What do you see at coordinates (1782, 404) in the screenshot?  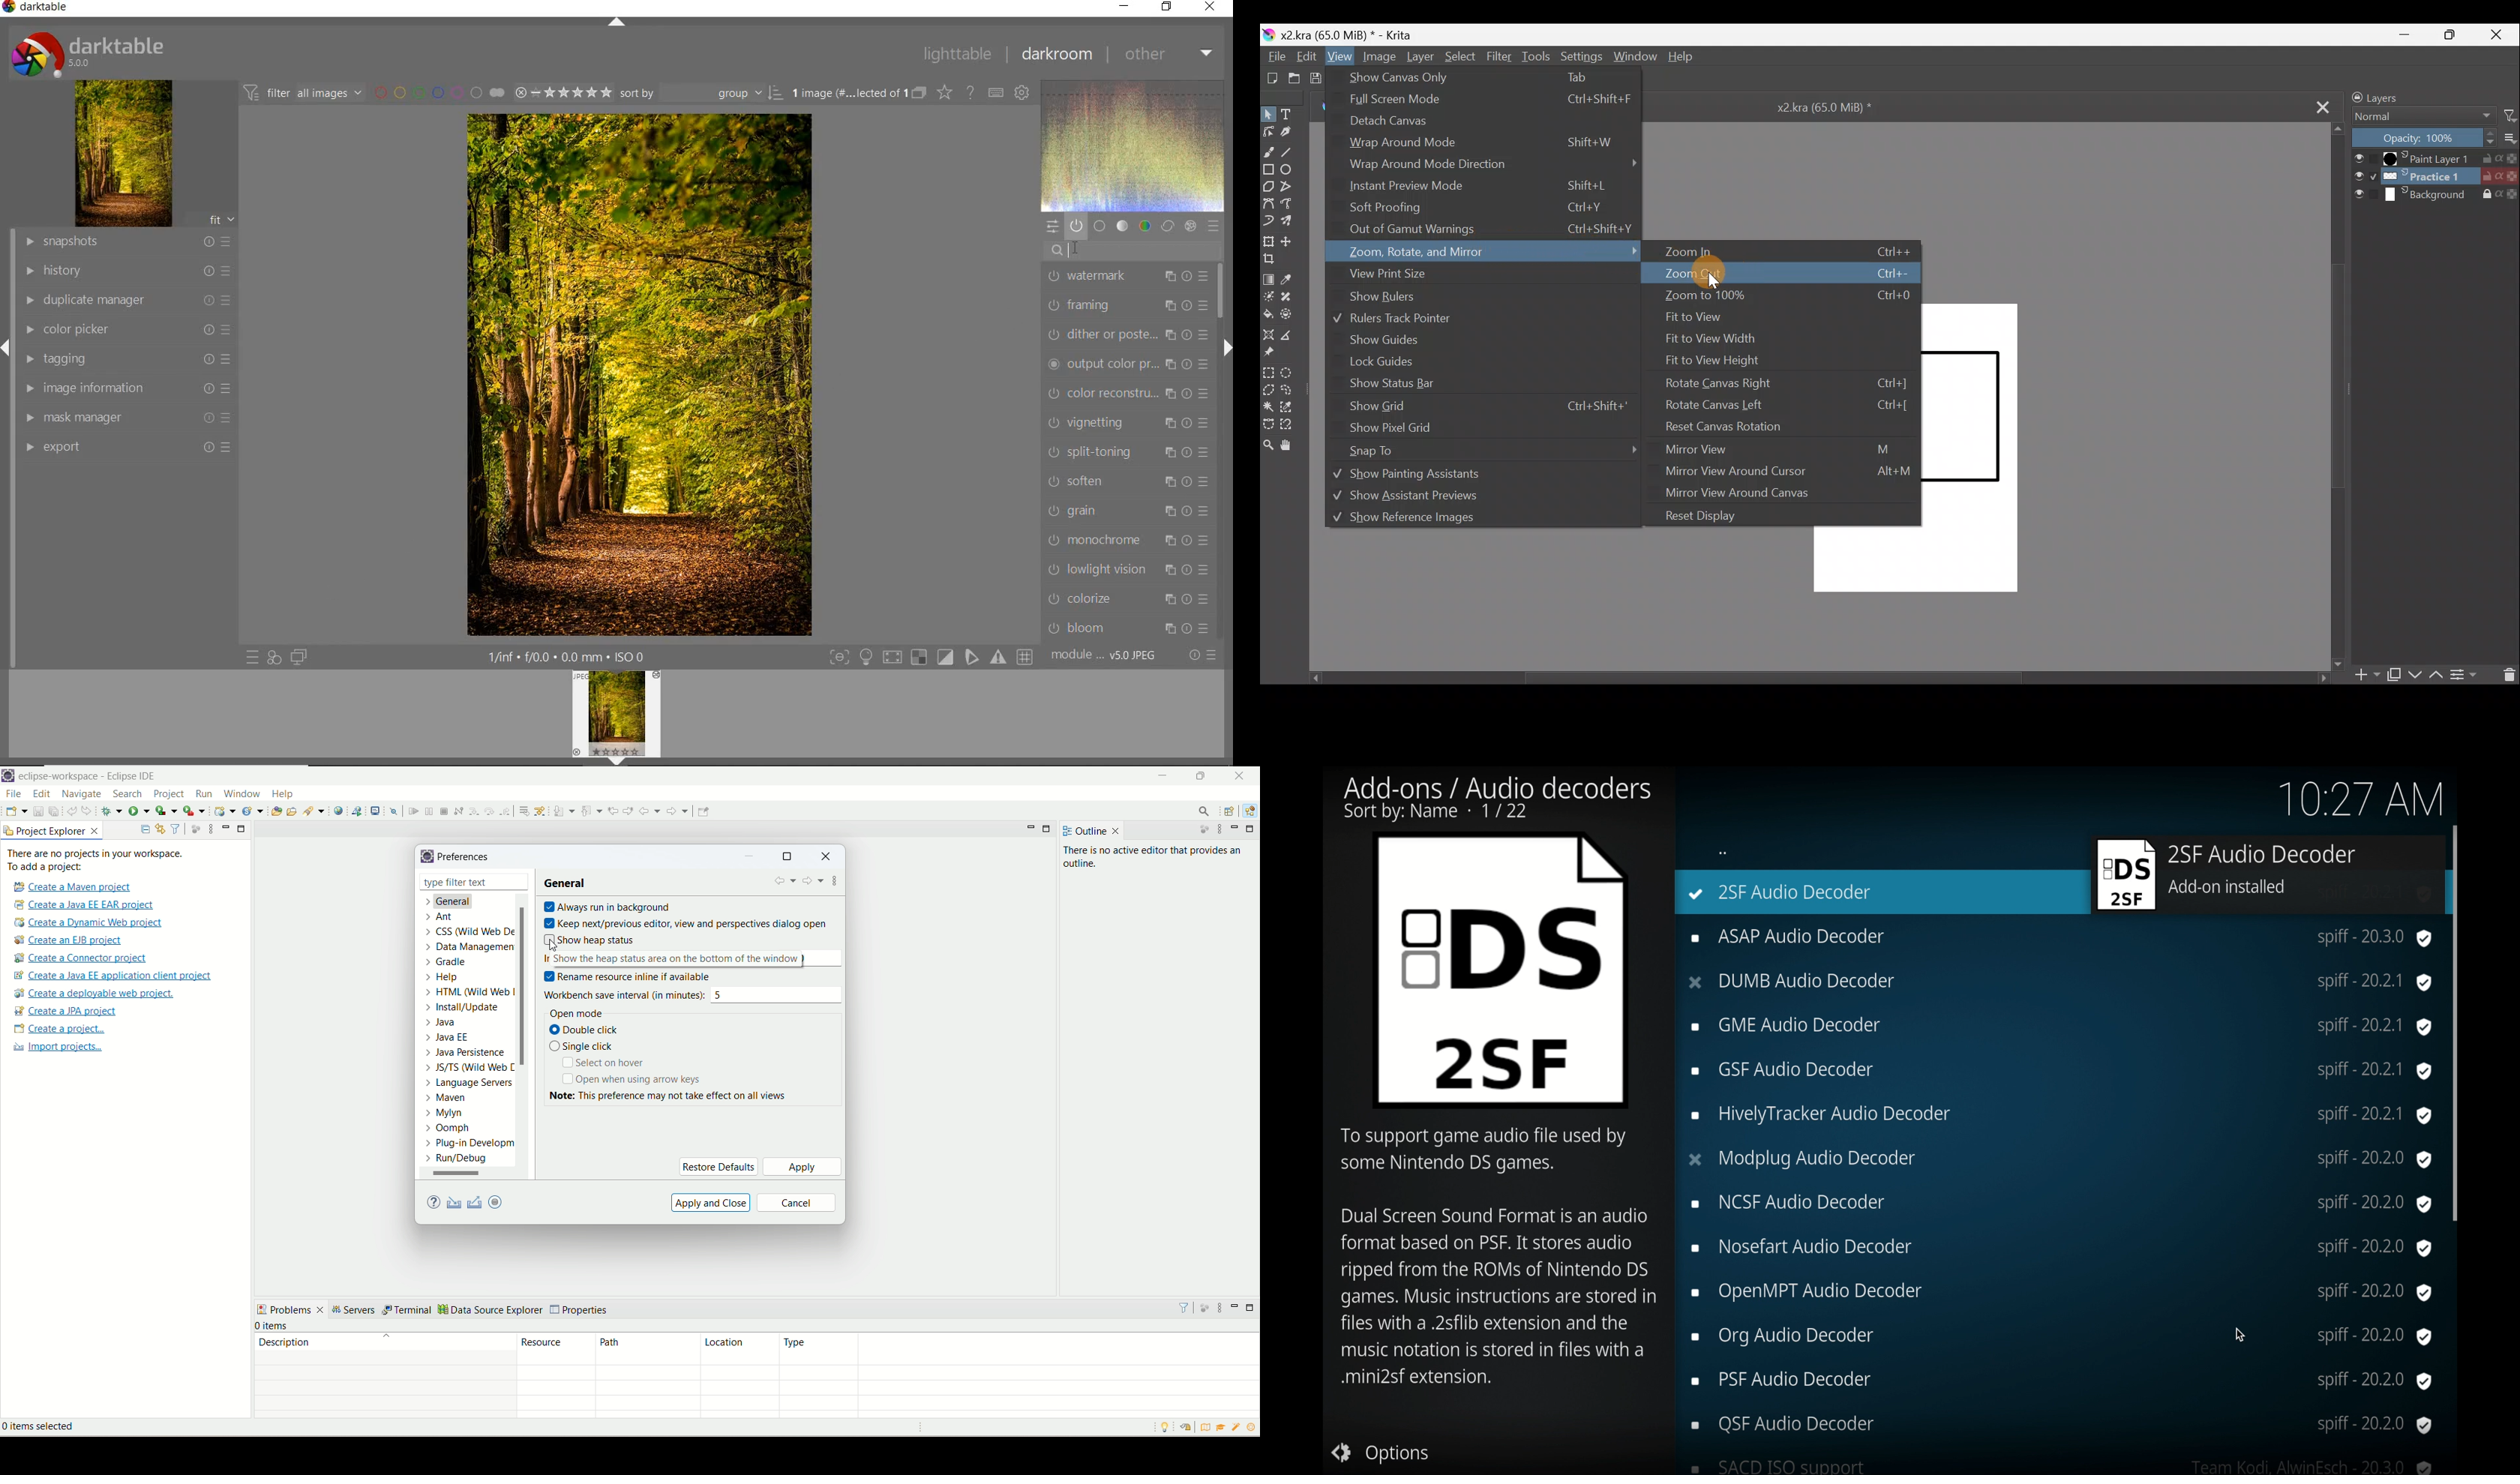 I see `Rotate canvas left` at bounding box center [1782, 404].